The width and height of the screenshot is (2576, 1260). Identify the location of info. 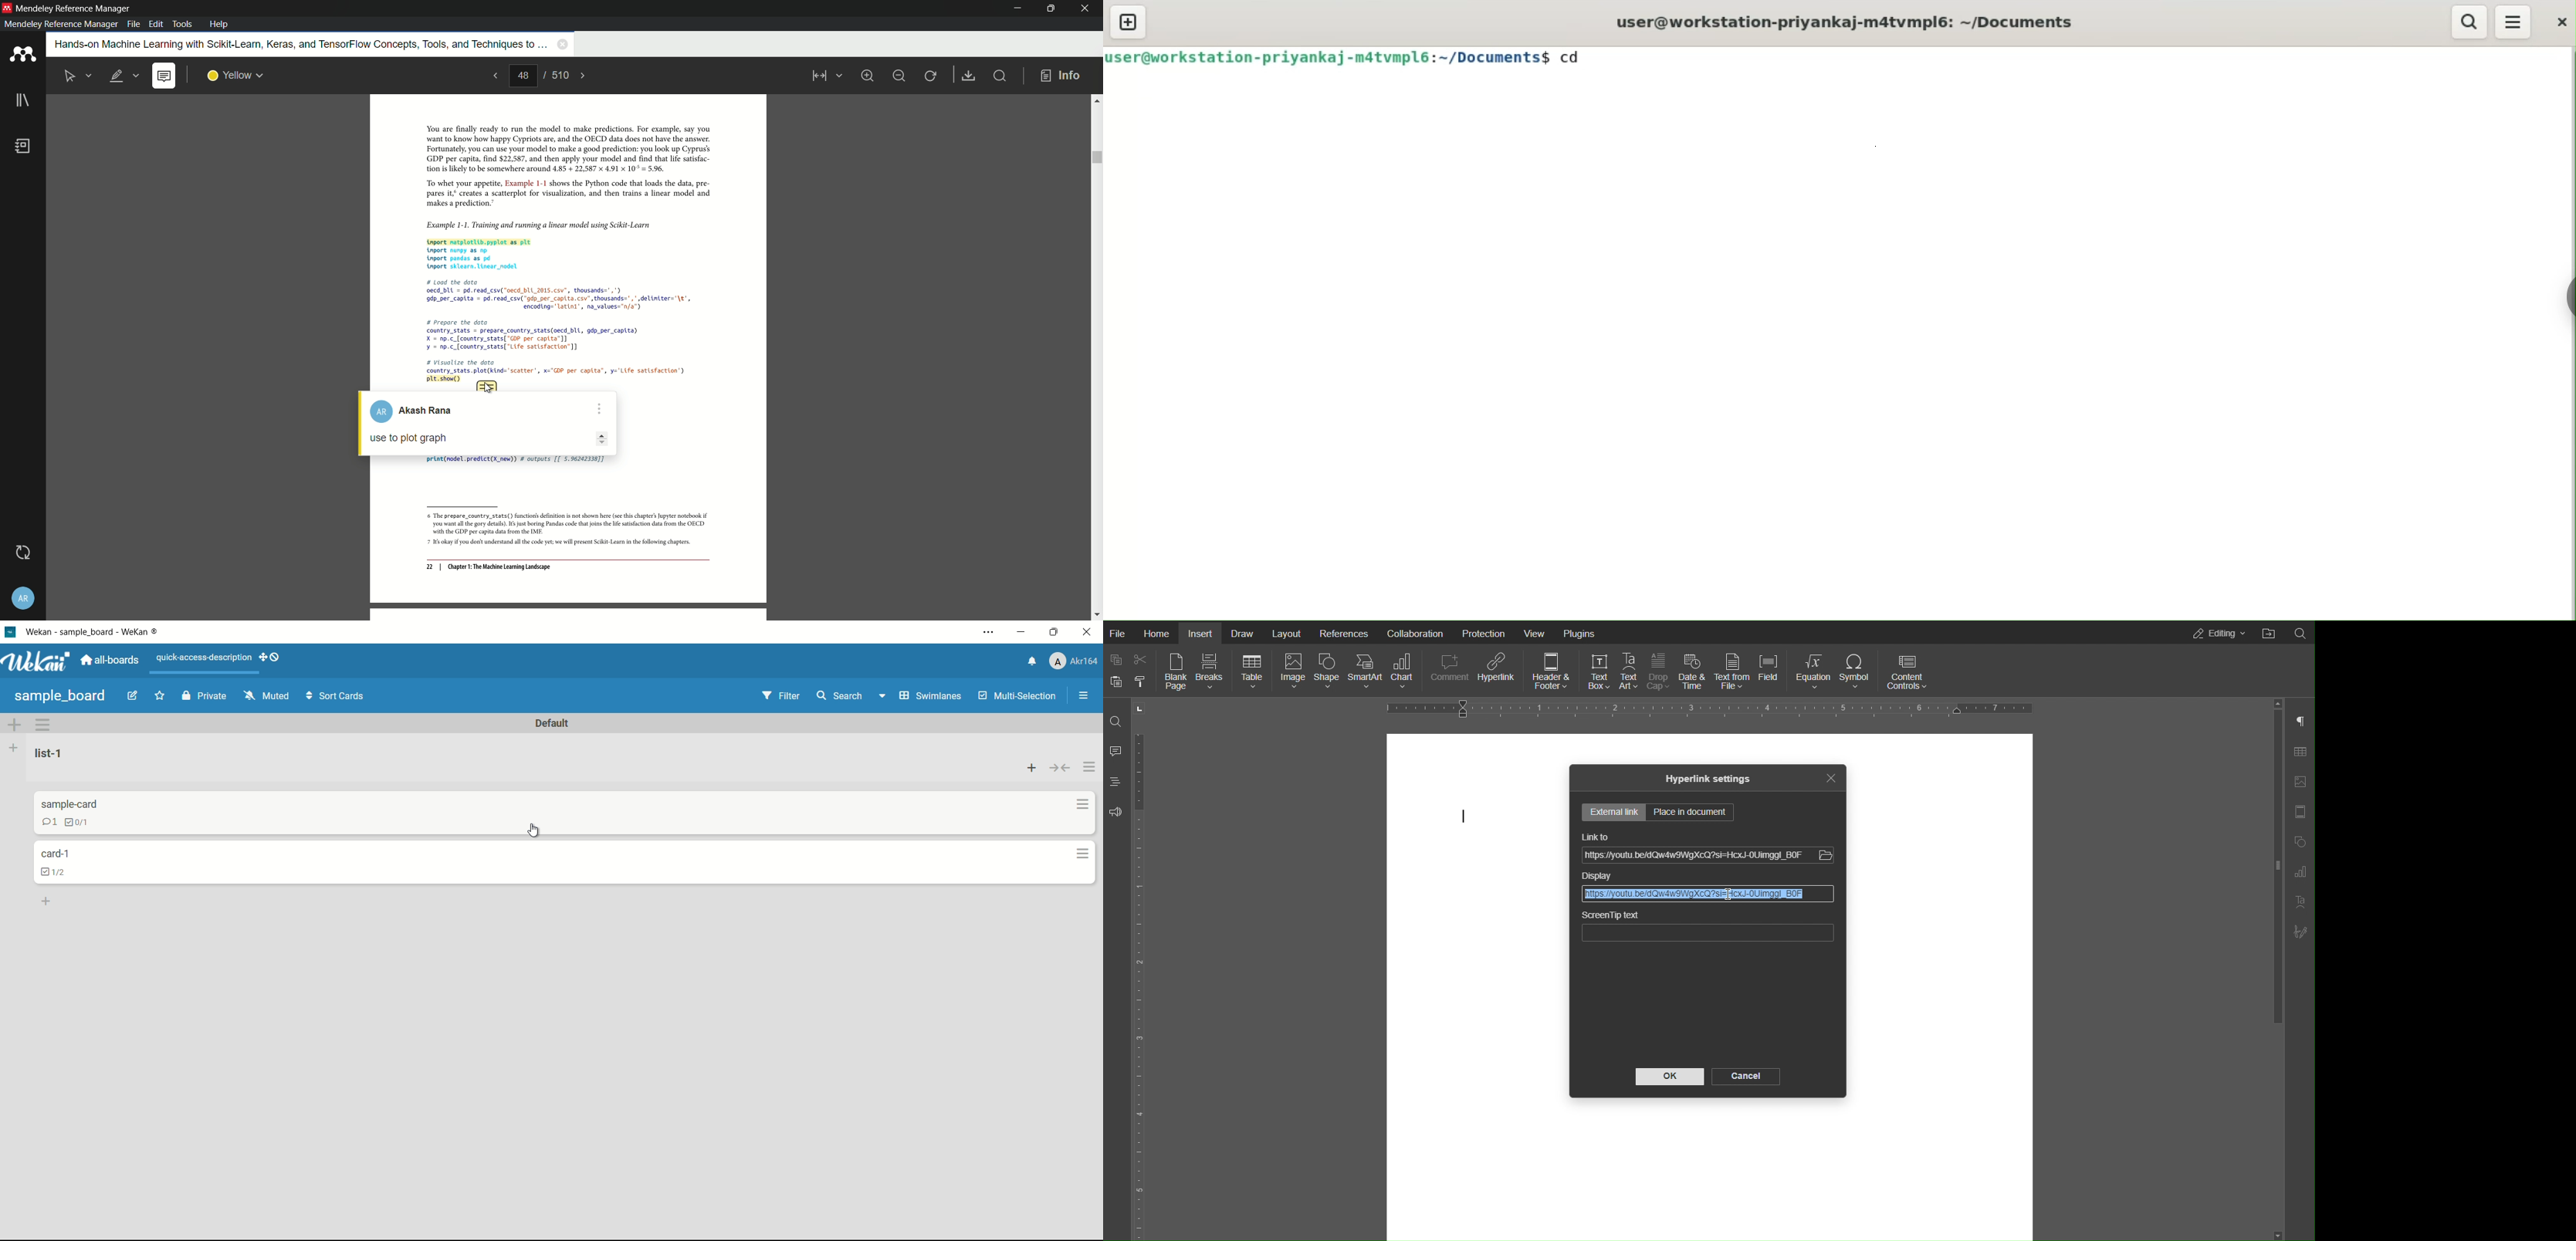
(1061, 76).